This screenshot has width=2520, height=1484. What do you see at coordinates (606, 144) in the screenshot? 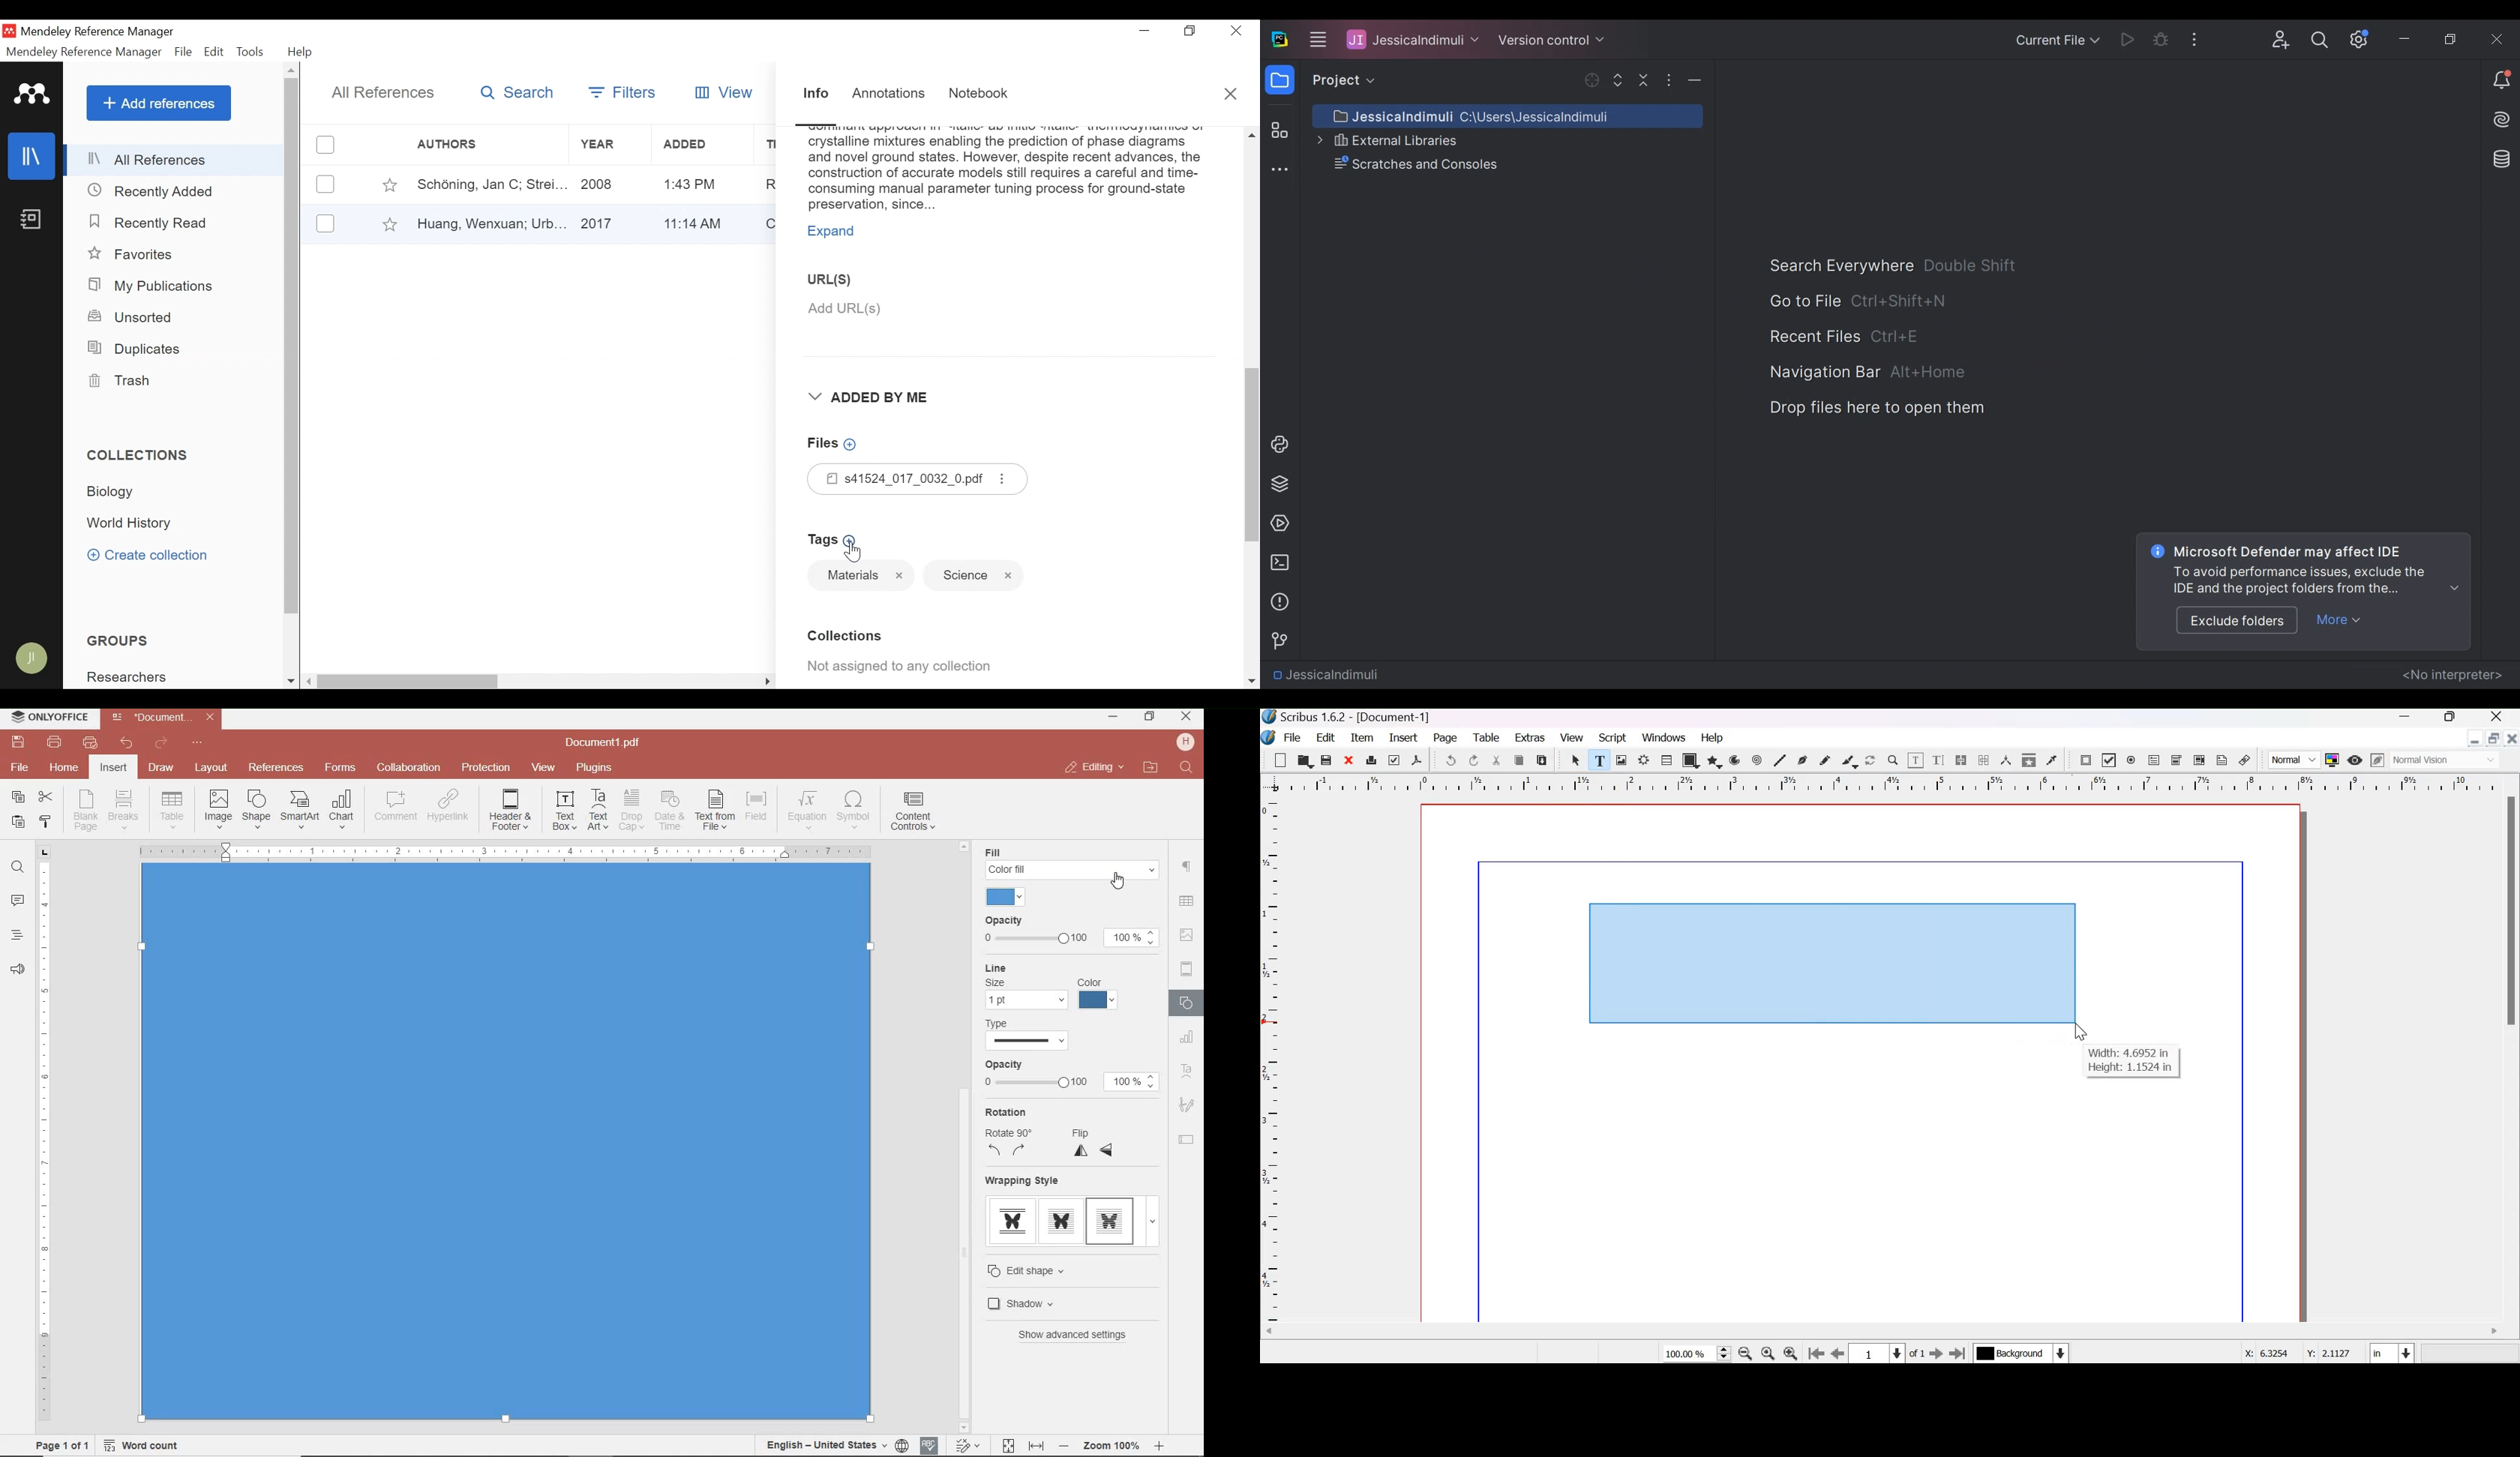
I see `Year` at bounding box center [606, 144].